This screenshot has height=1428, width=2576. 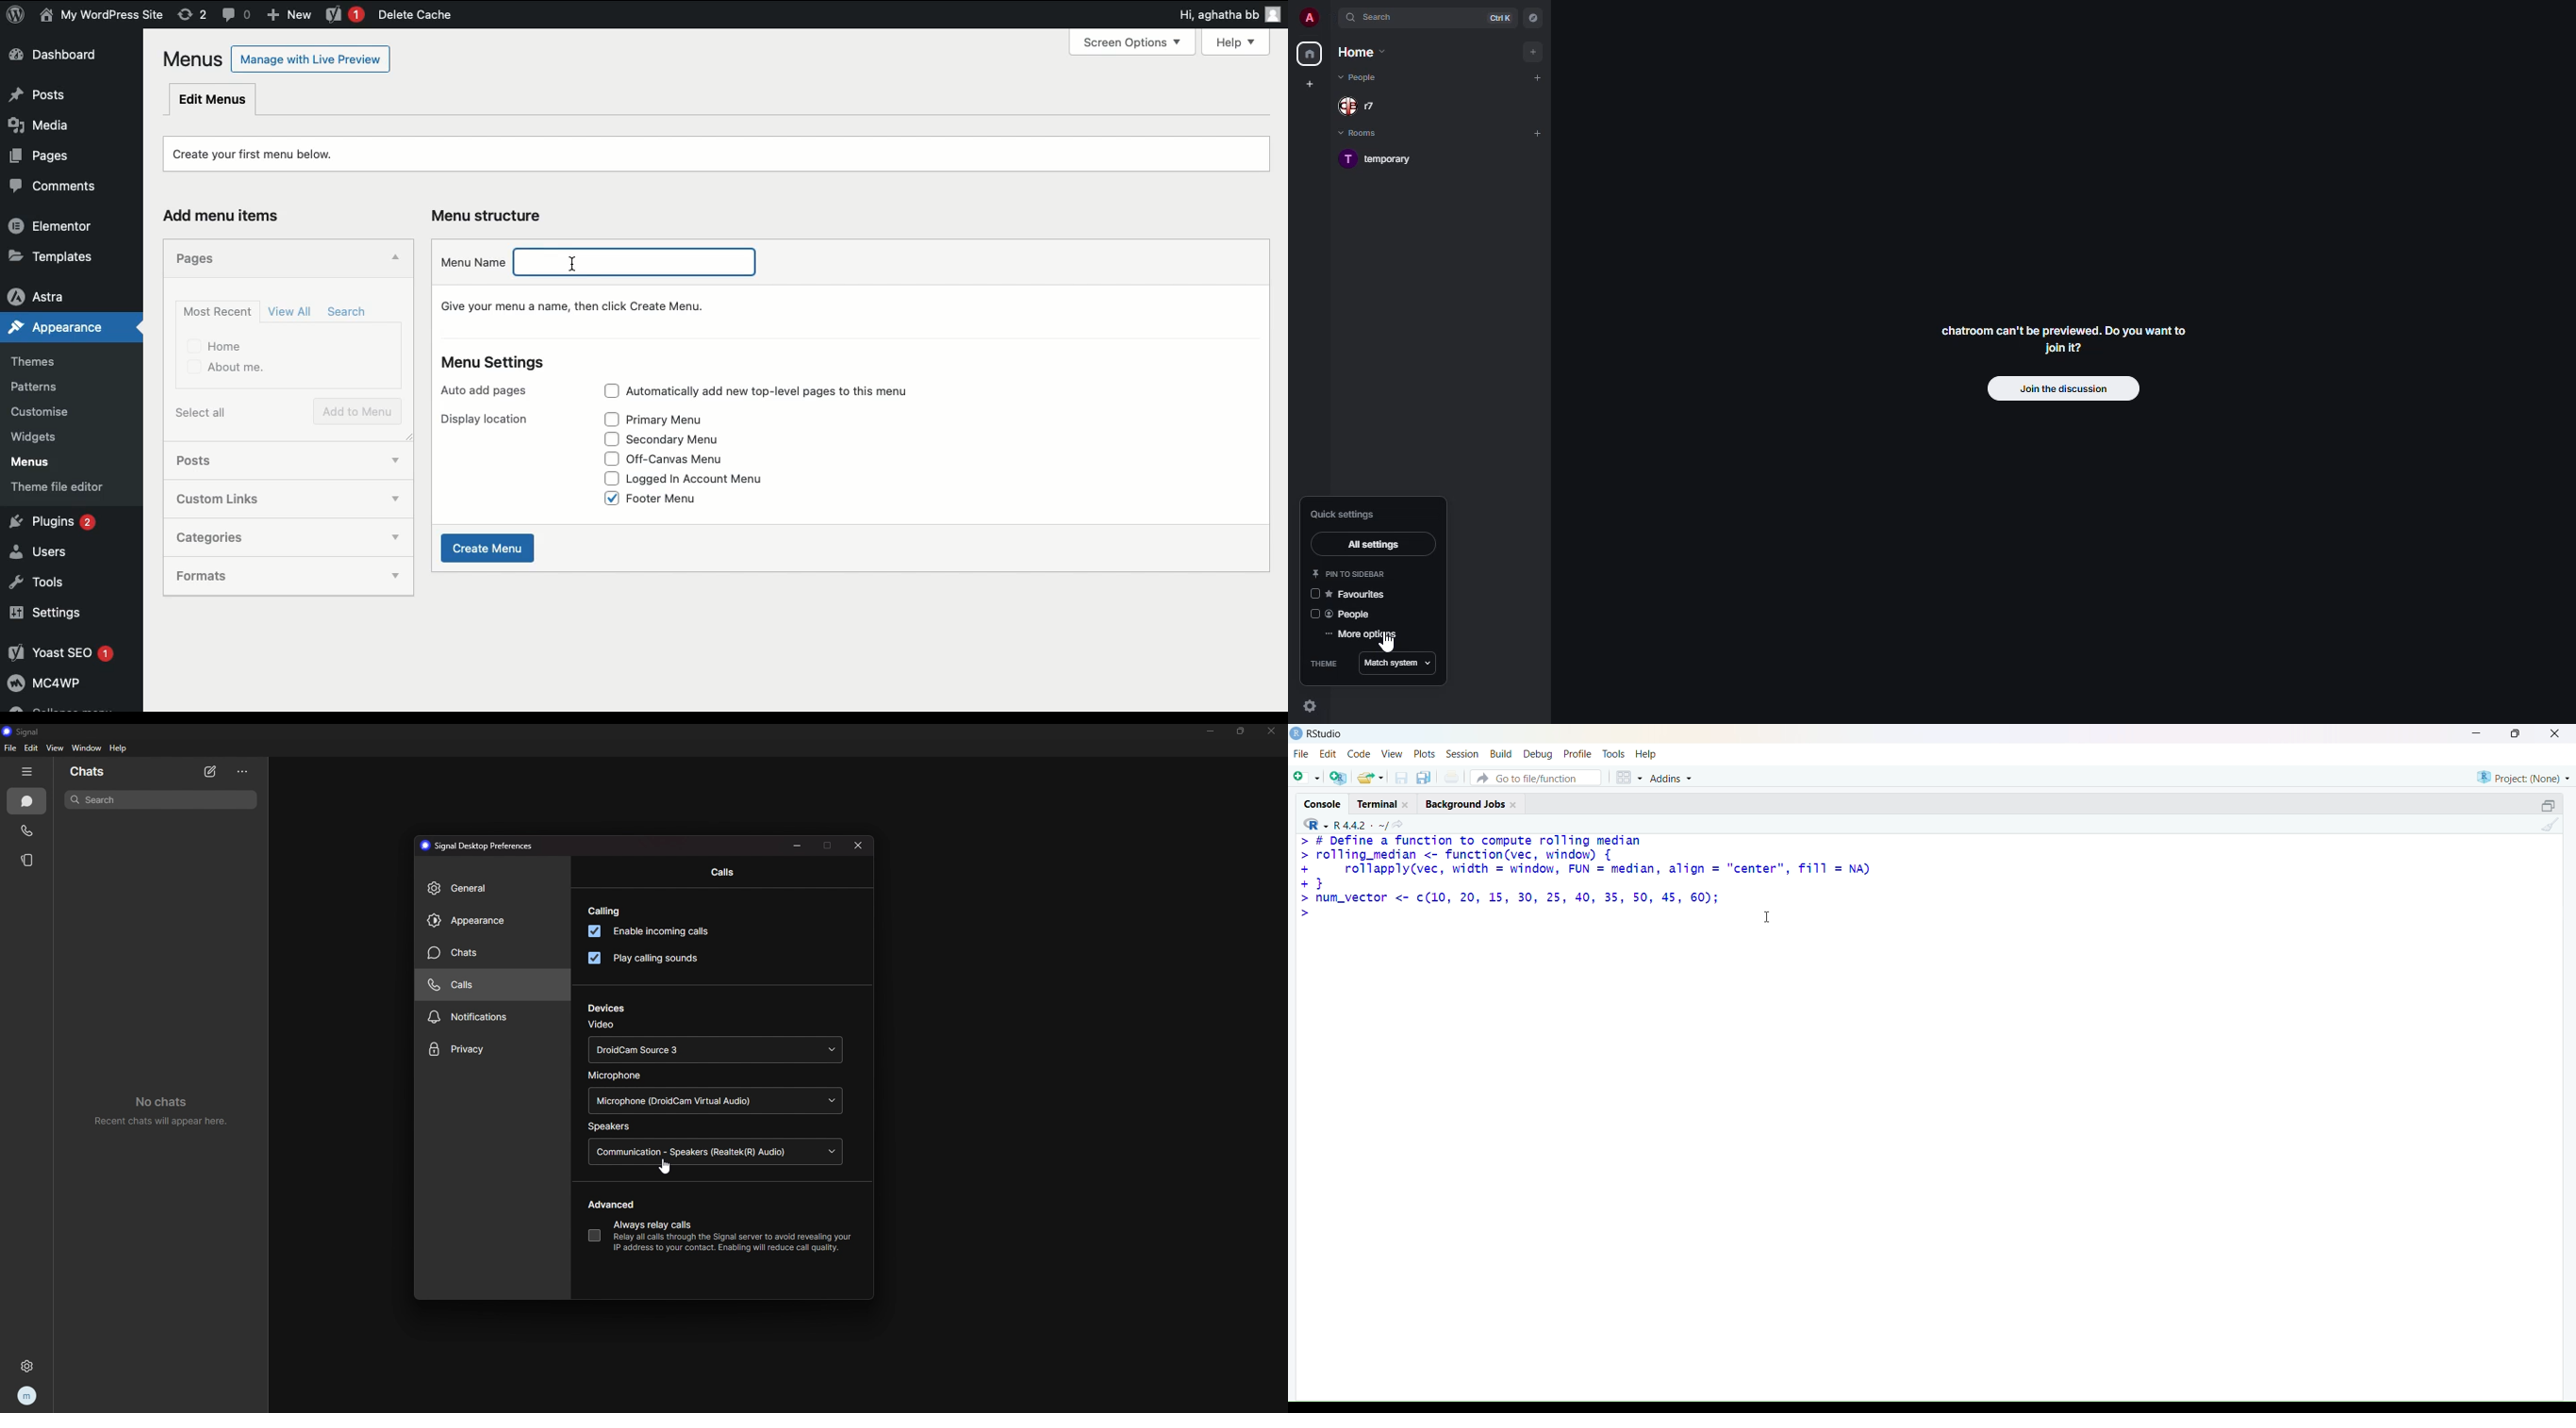 What do you see at coordinates (211, 773) in the screenshot?
I see `new chat` at bounding box center [211, 773].